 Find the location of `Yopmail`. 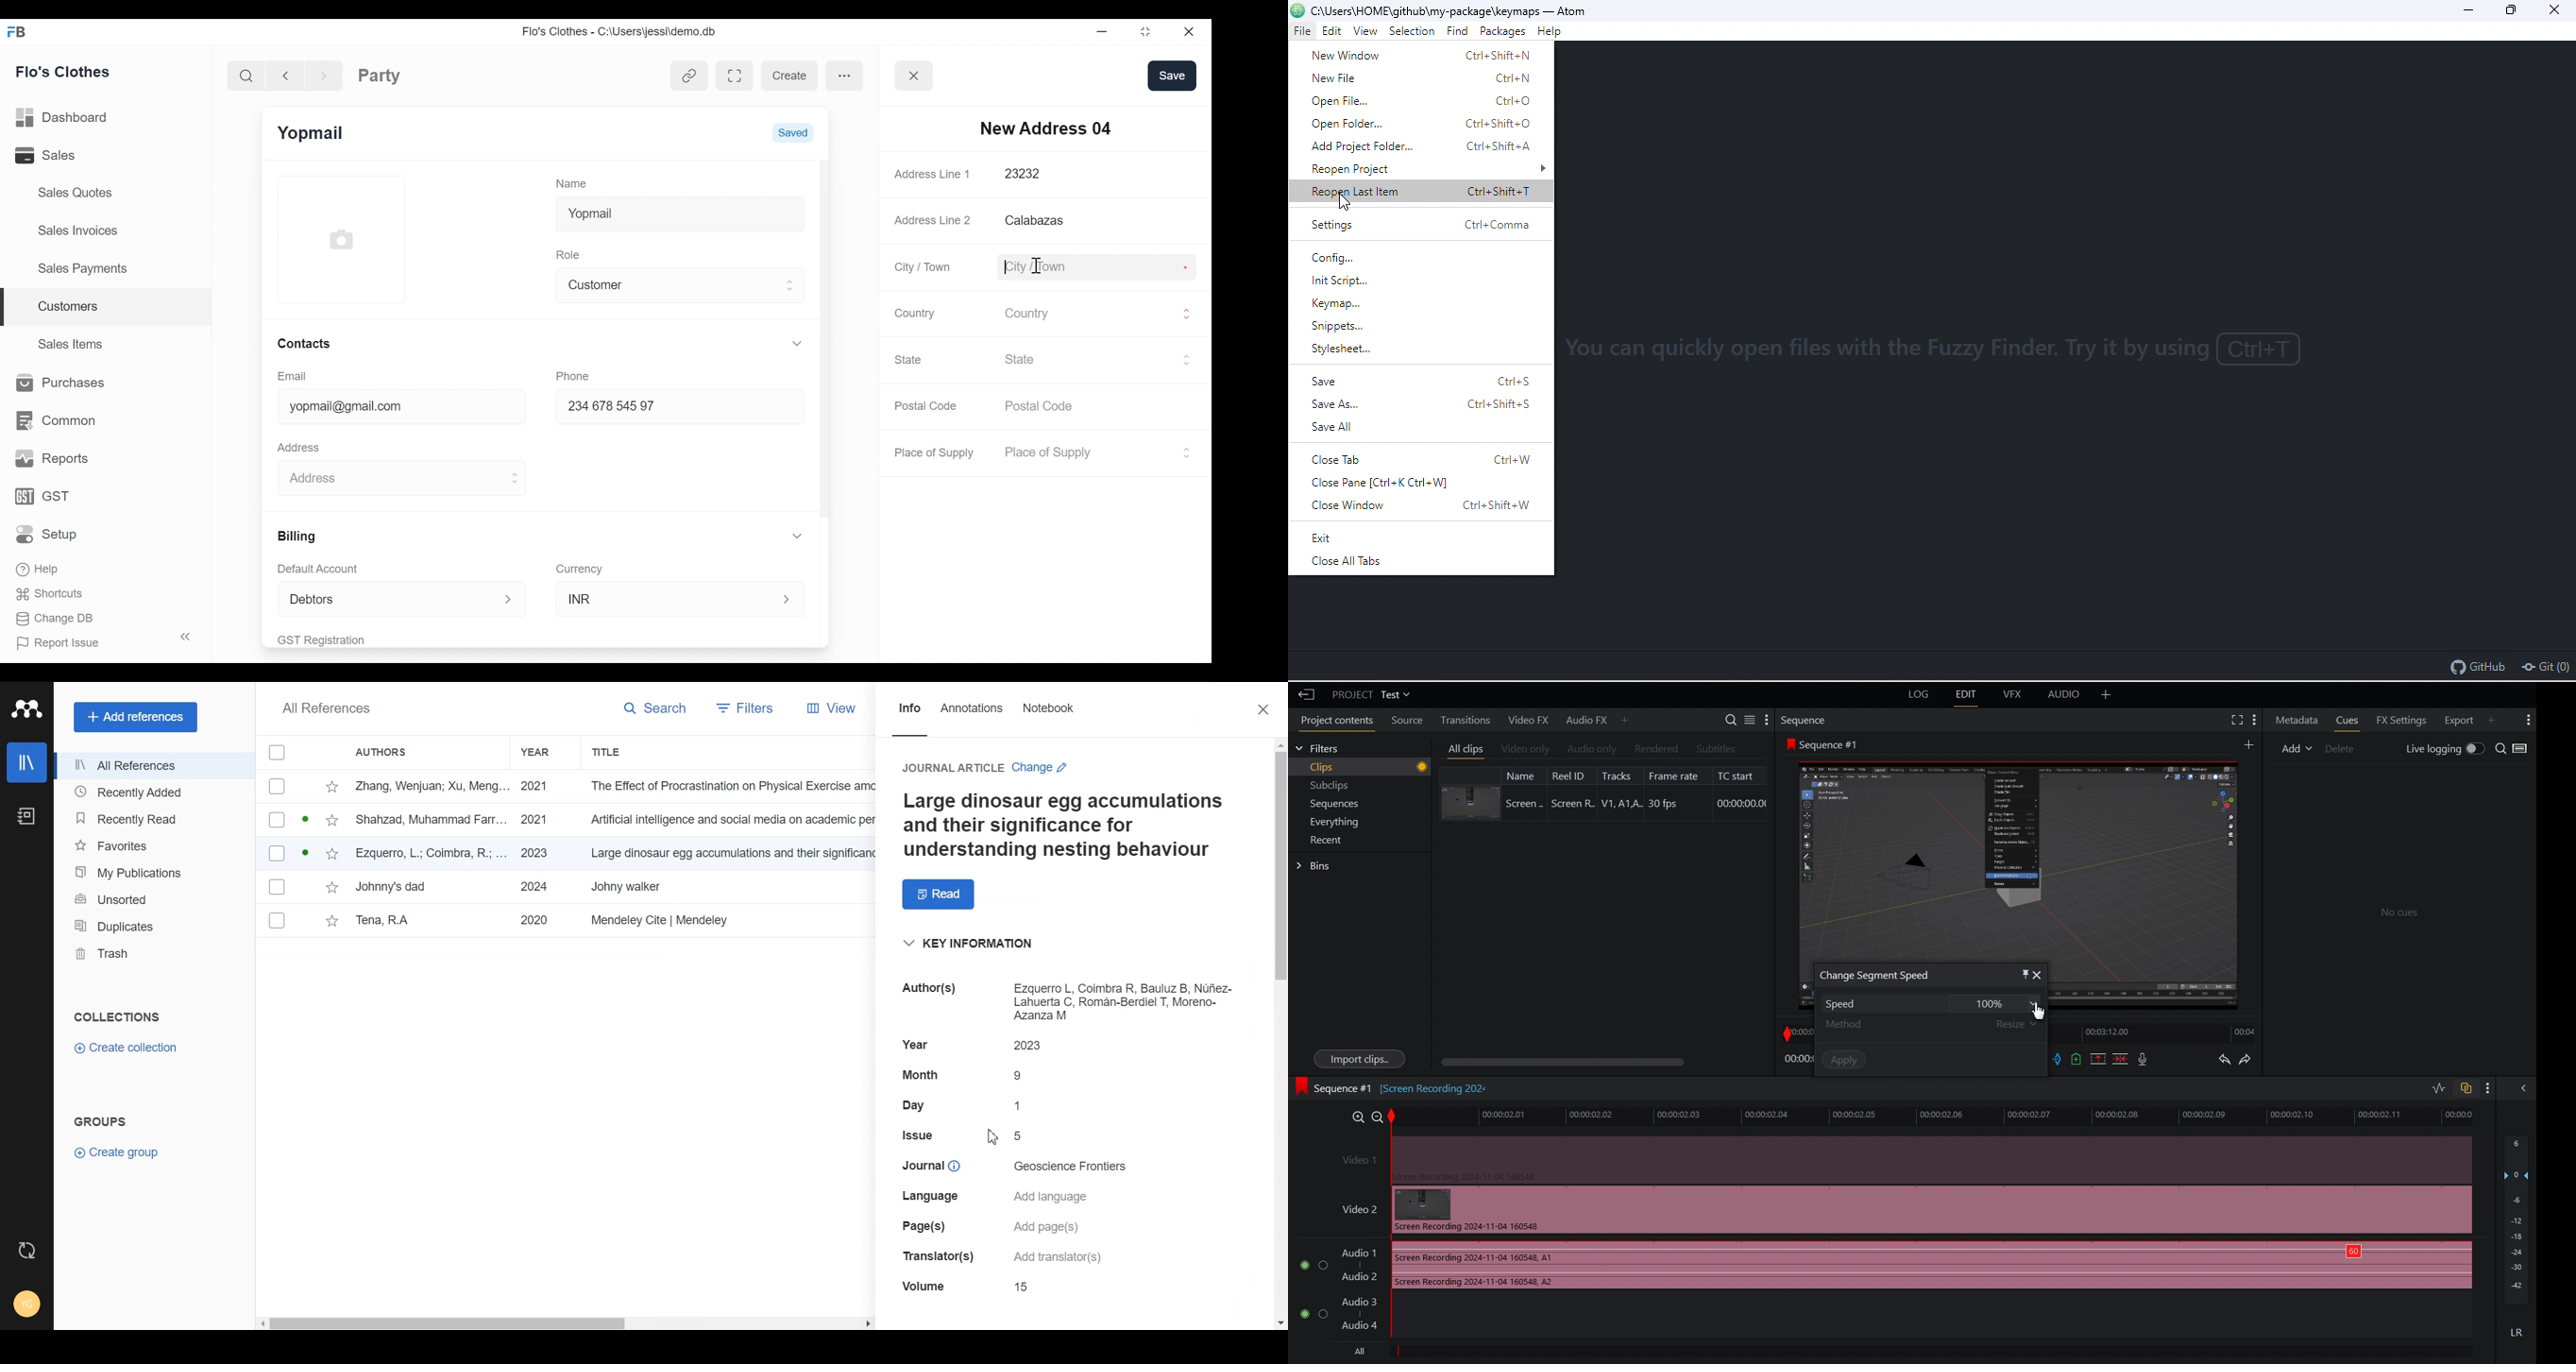

Yopmail is located at coordinates (680, 212).